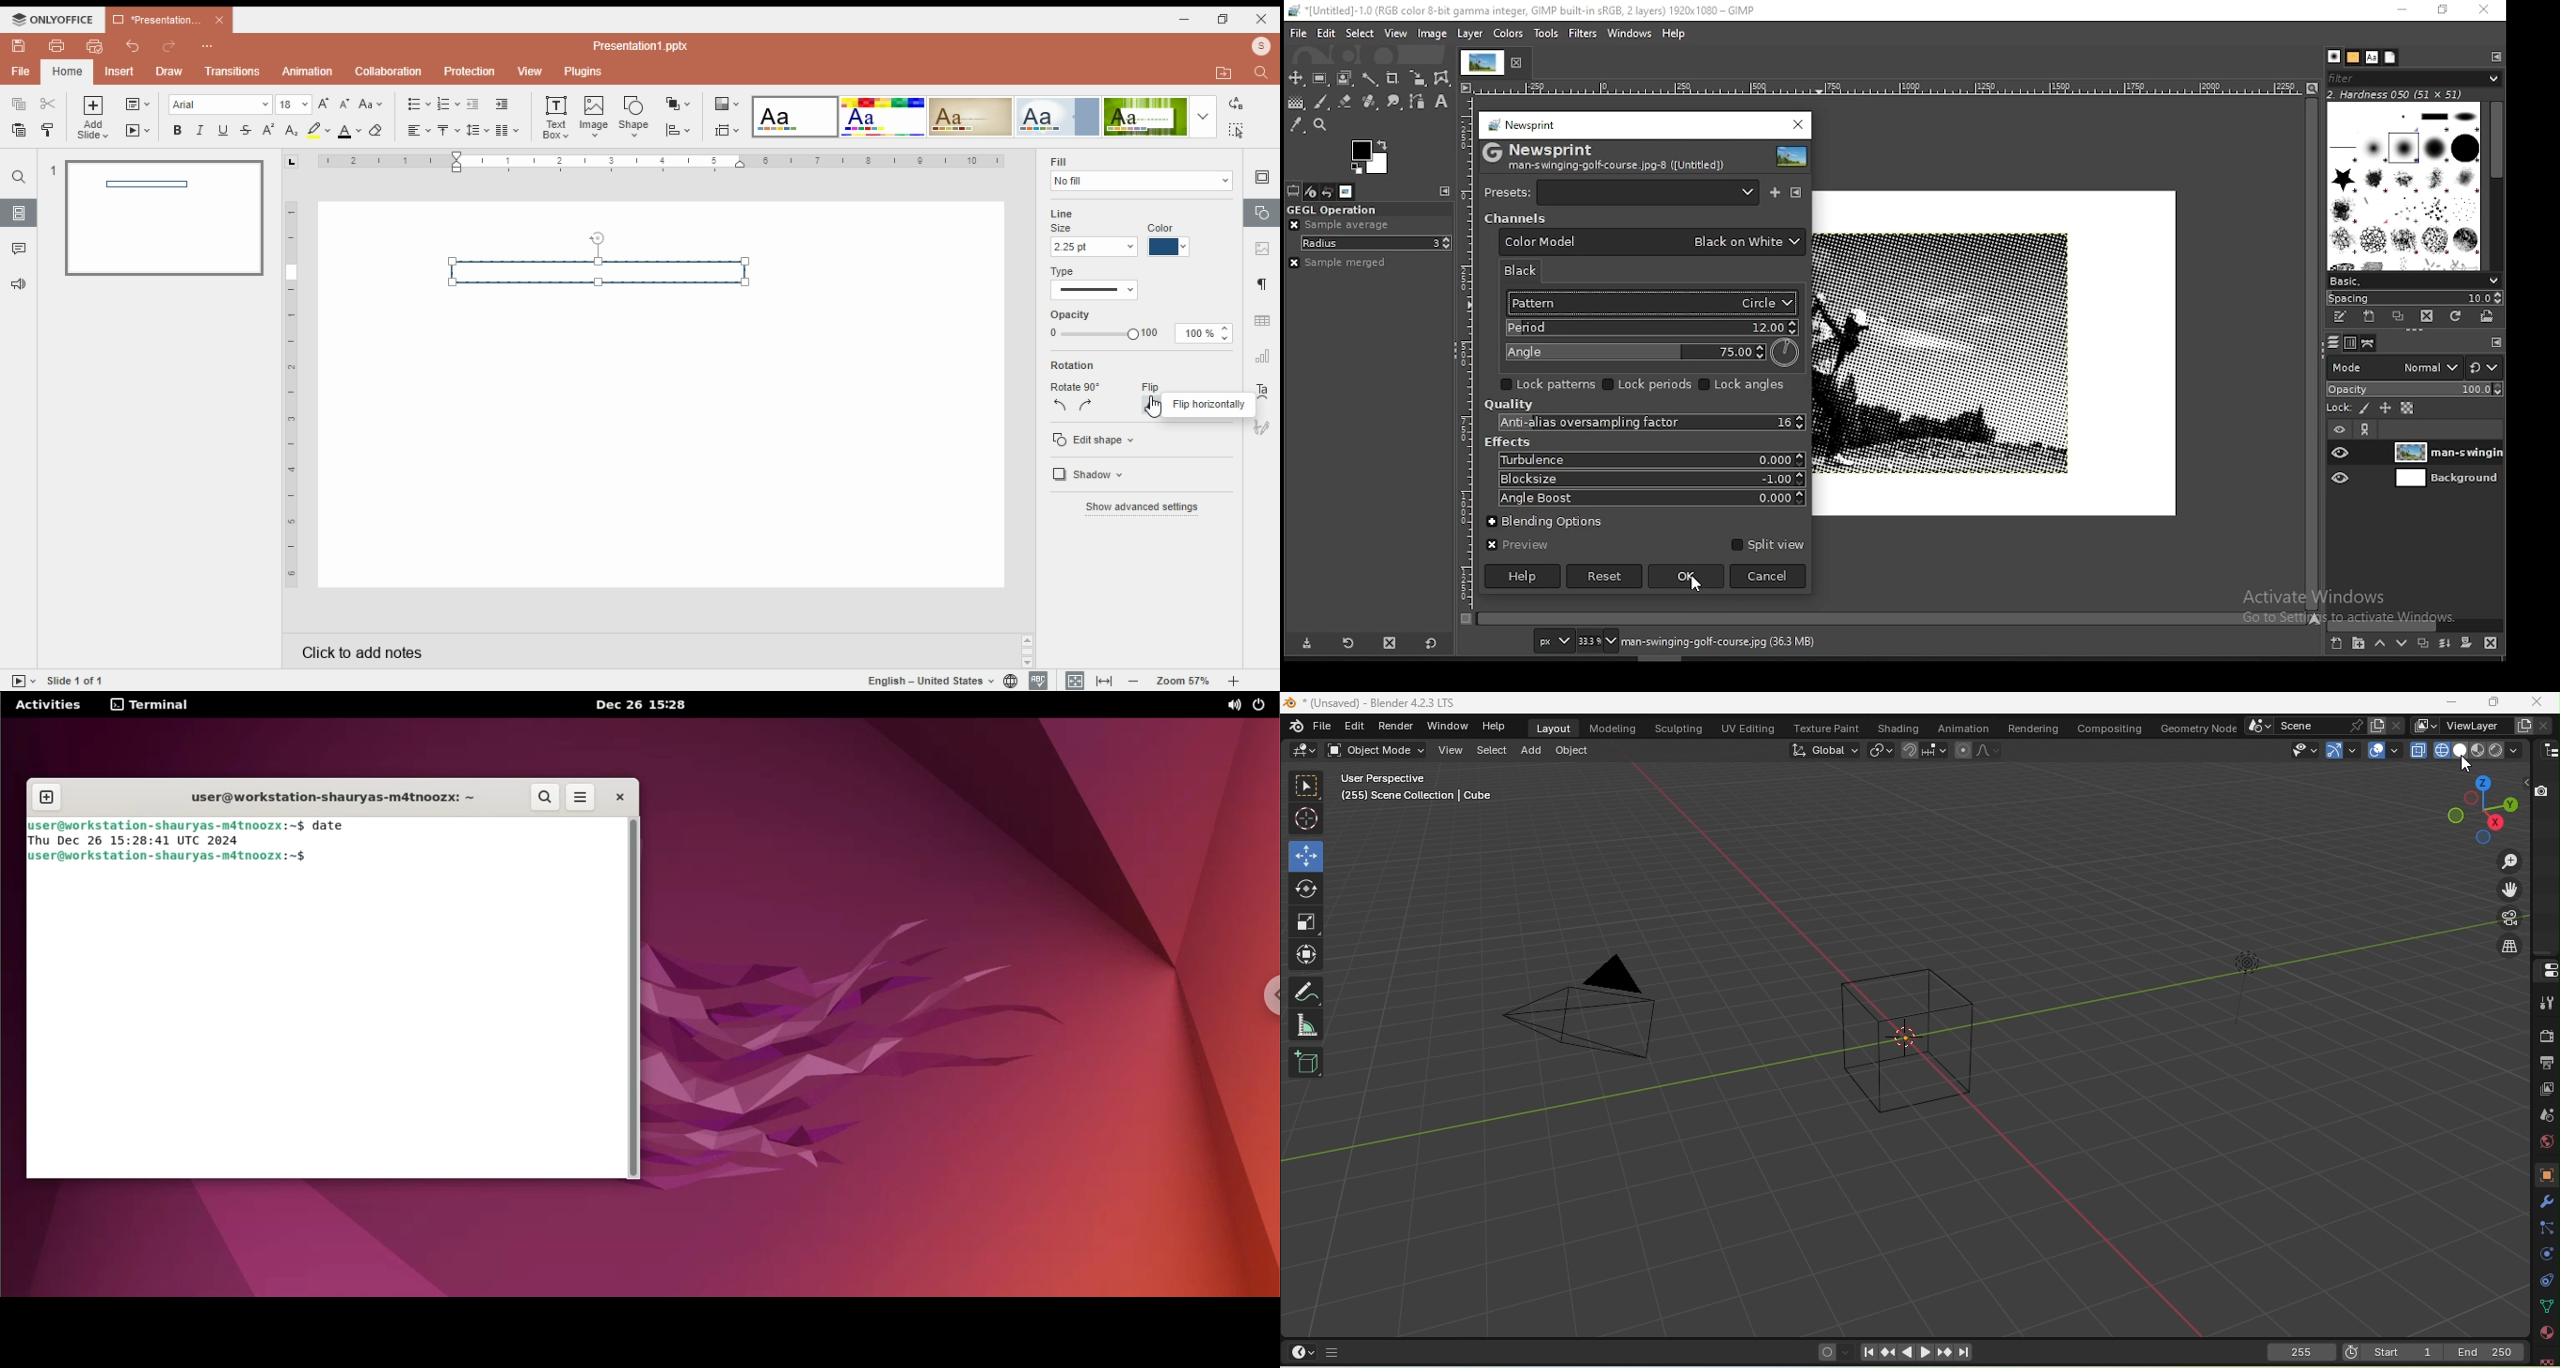 This screenshot has height=1372, width=2576. I want to click on color theme, so click(795, 117).